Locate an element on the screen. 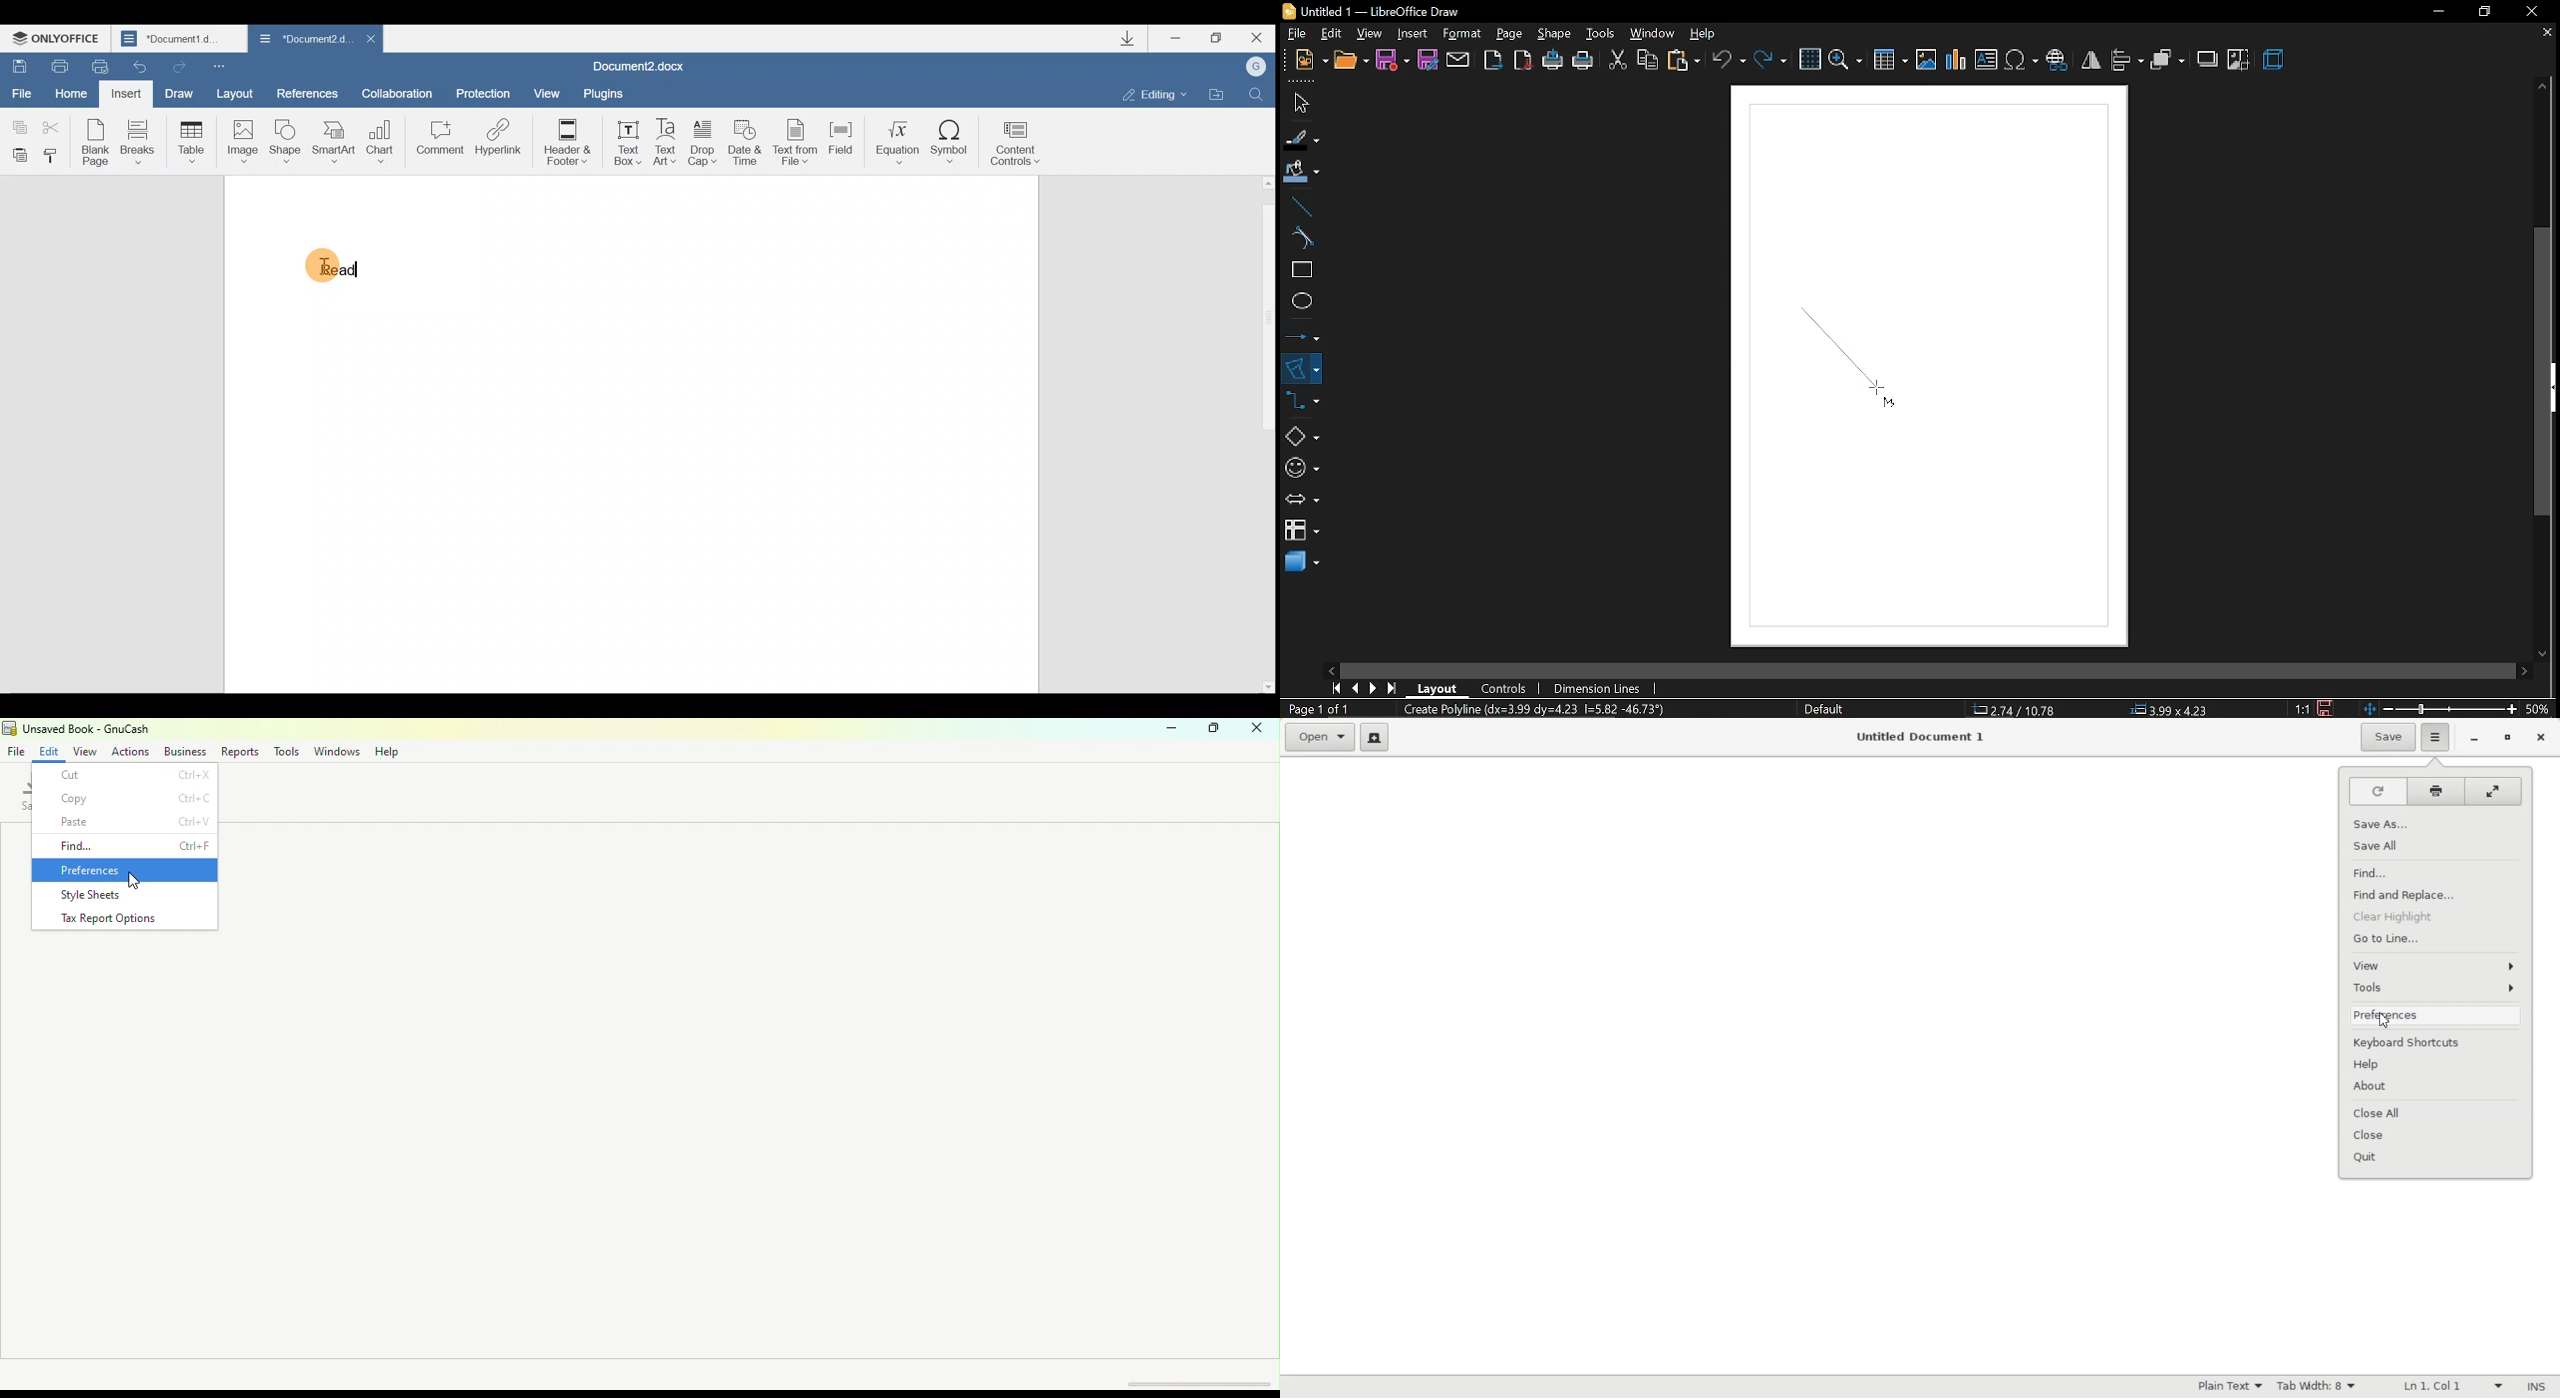 The width and height of the screenshot is (2576, 1400). Plugins is located at coordinates (602, 93).